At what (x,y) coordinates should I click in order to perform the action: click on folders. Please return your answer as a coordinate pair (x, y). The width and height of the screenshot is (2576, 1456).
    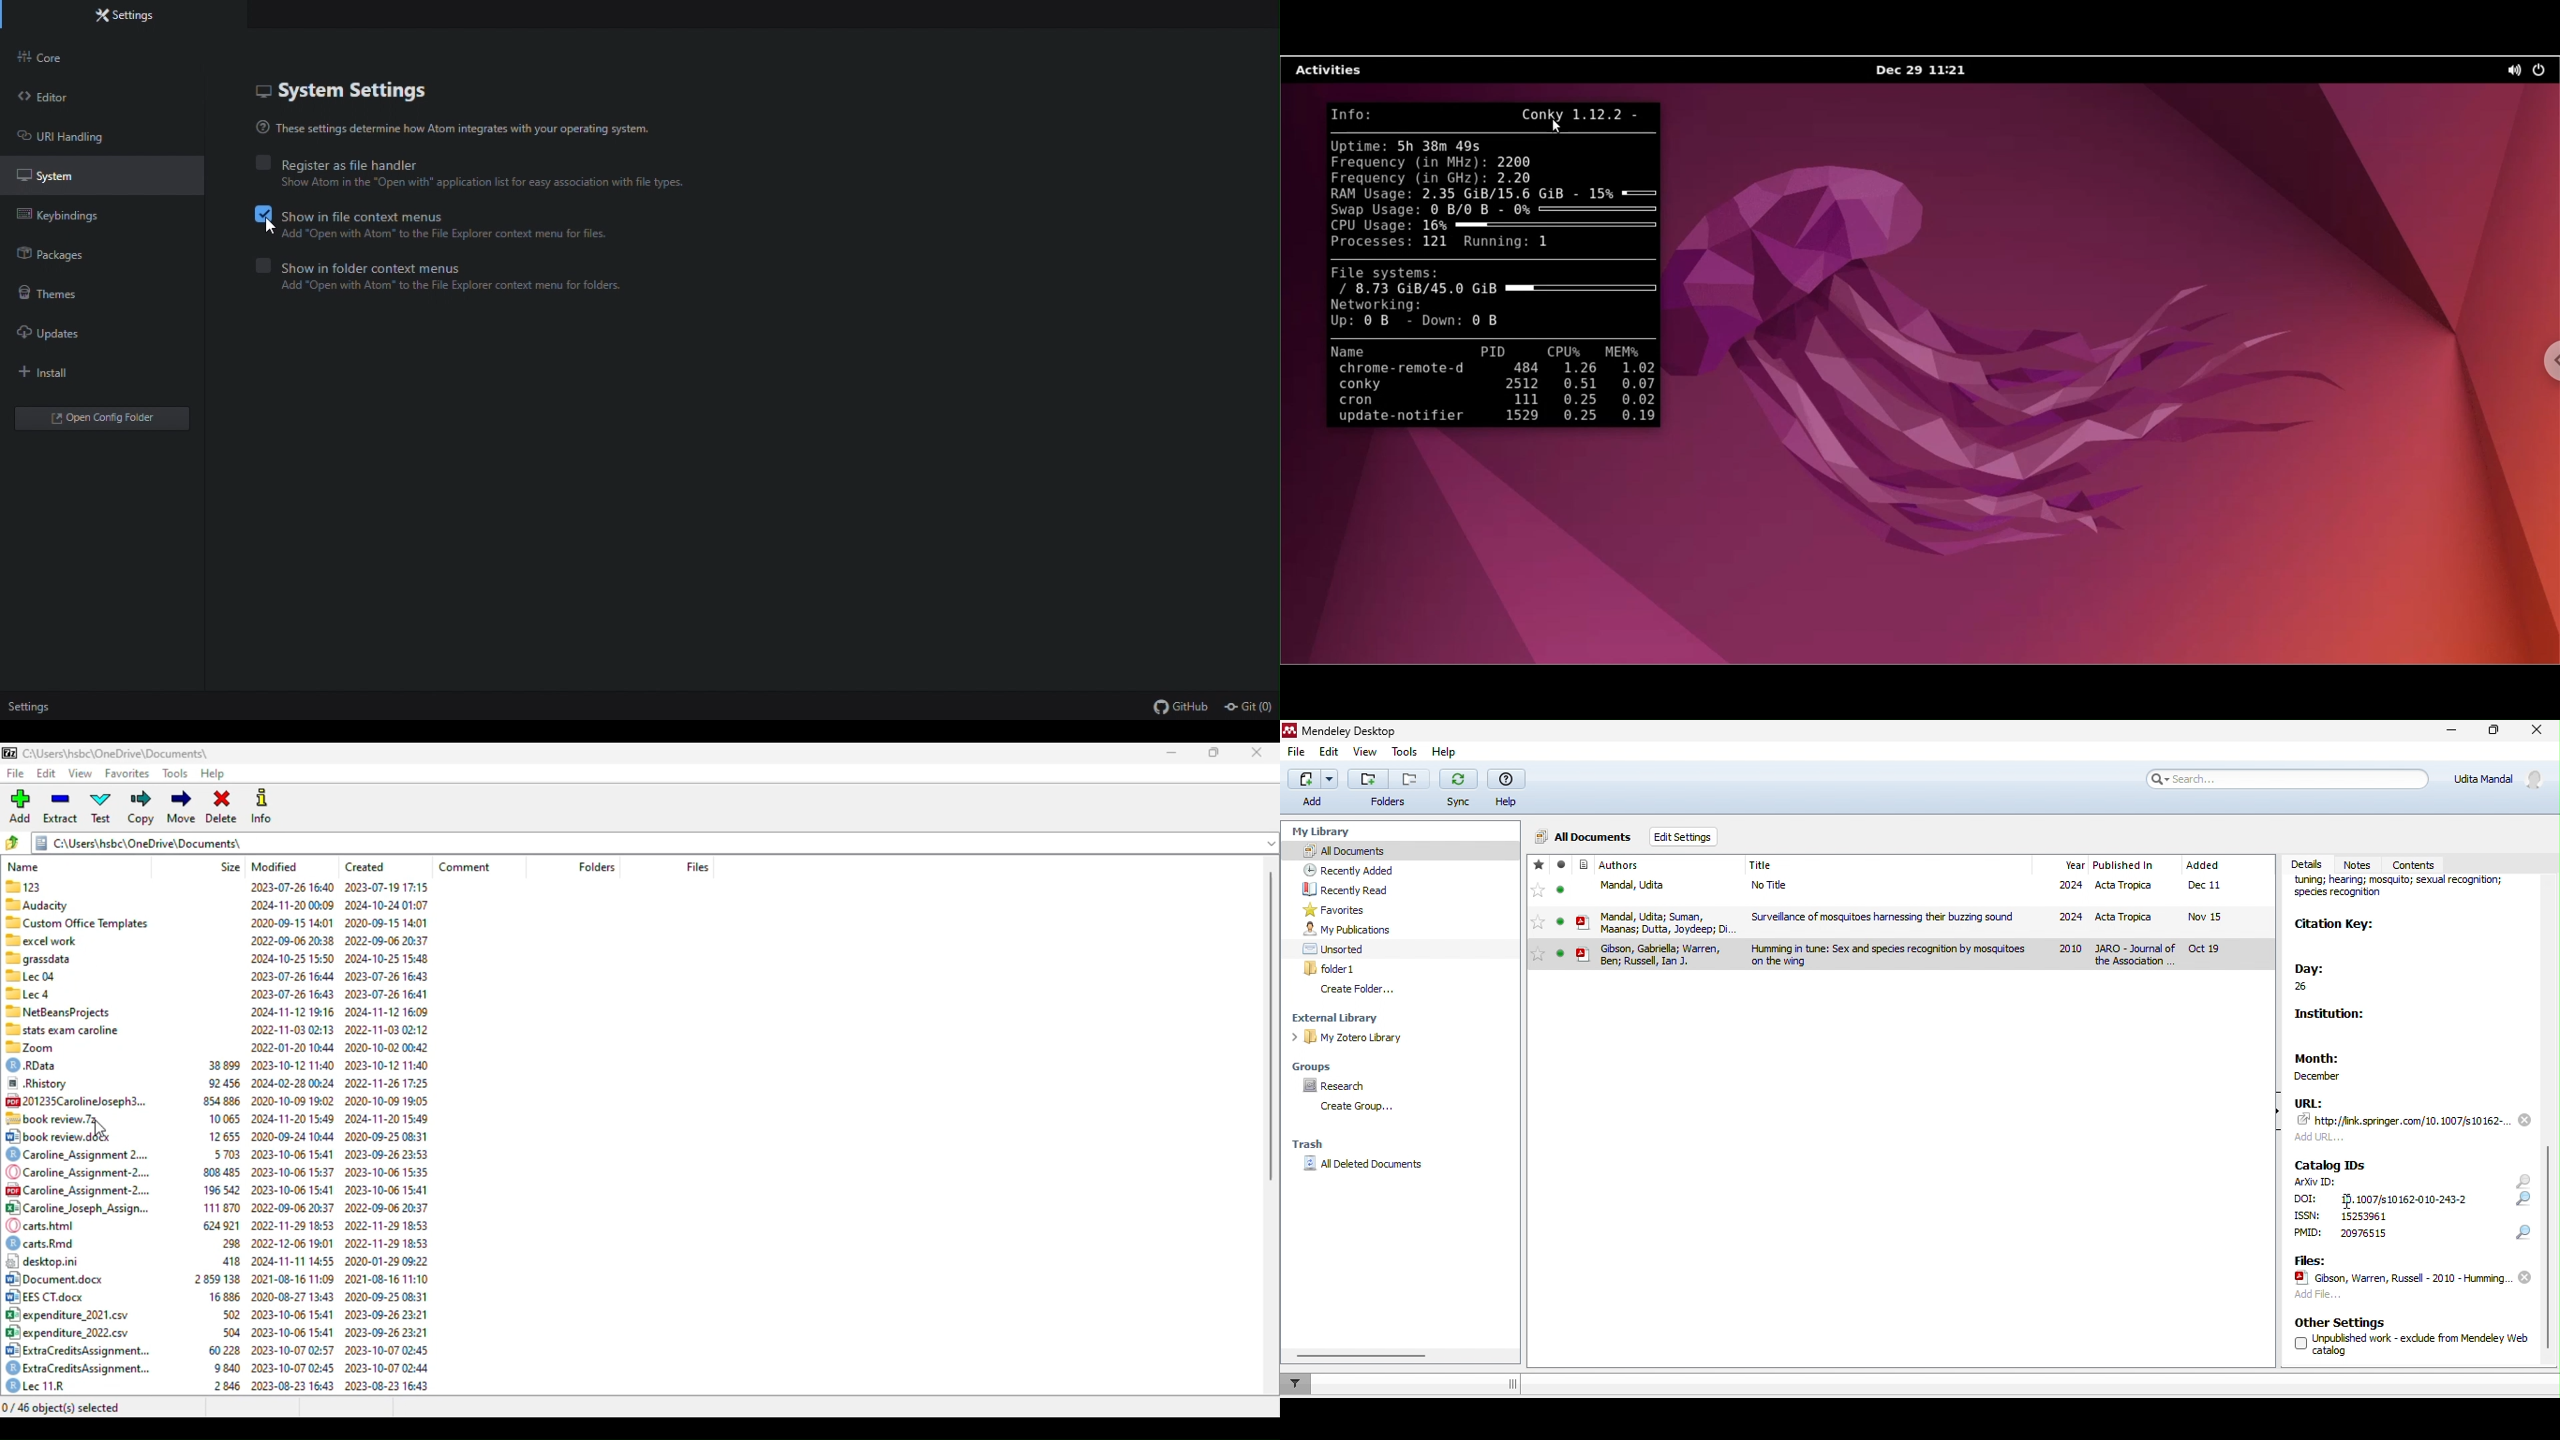
    Looking at the image, I should click on (596, 866).